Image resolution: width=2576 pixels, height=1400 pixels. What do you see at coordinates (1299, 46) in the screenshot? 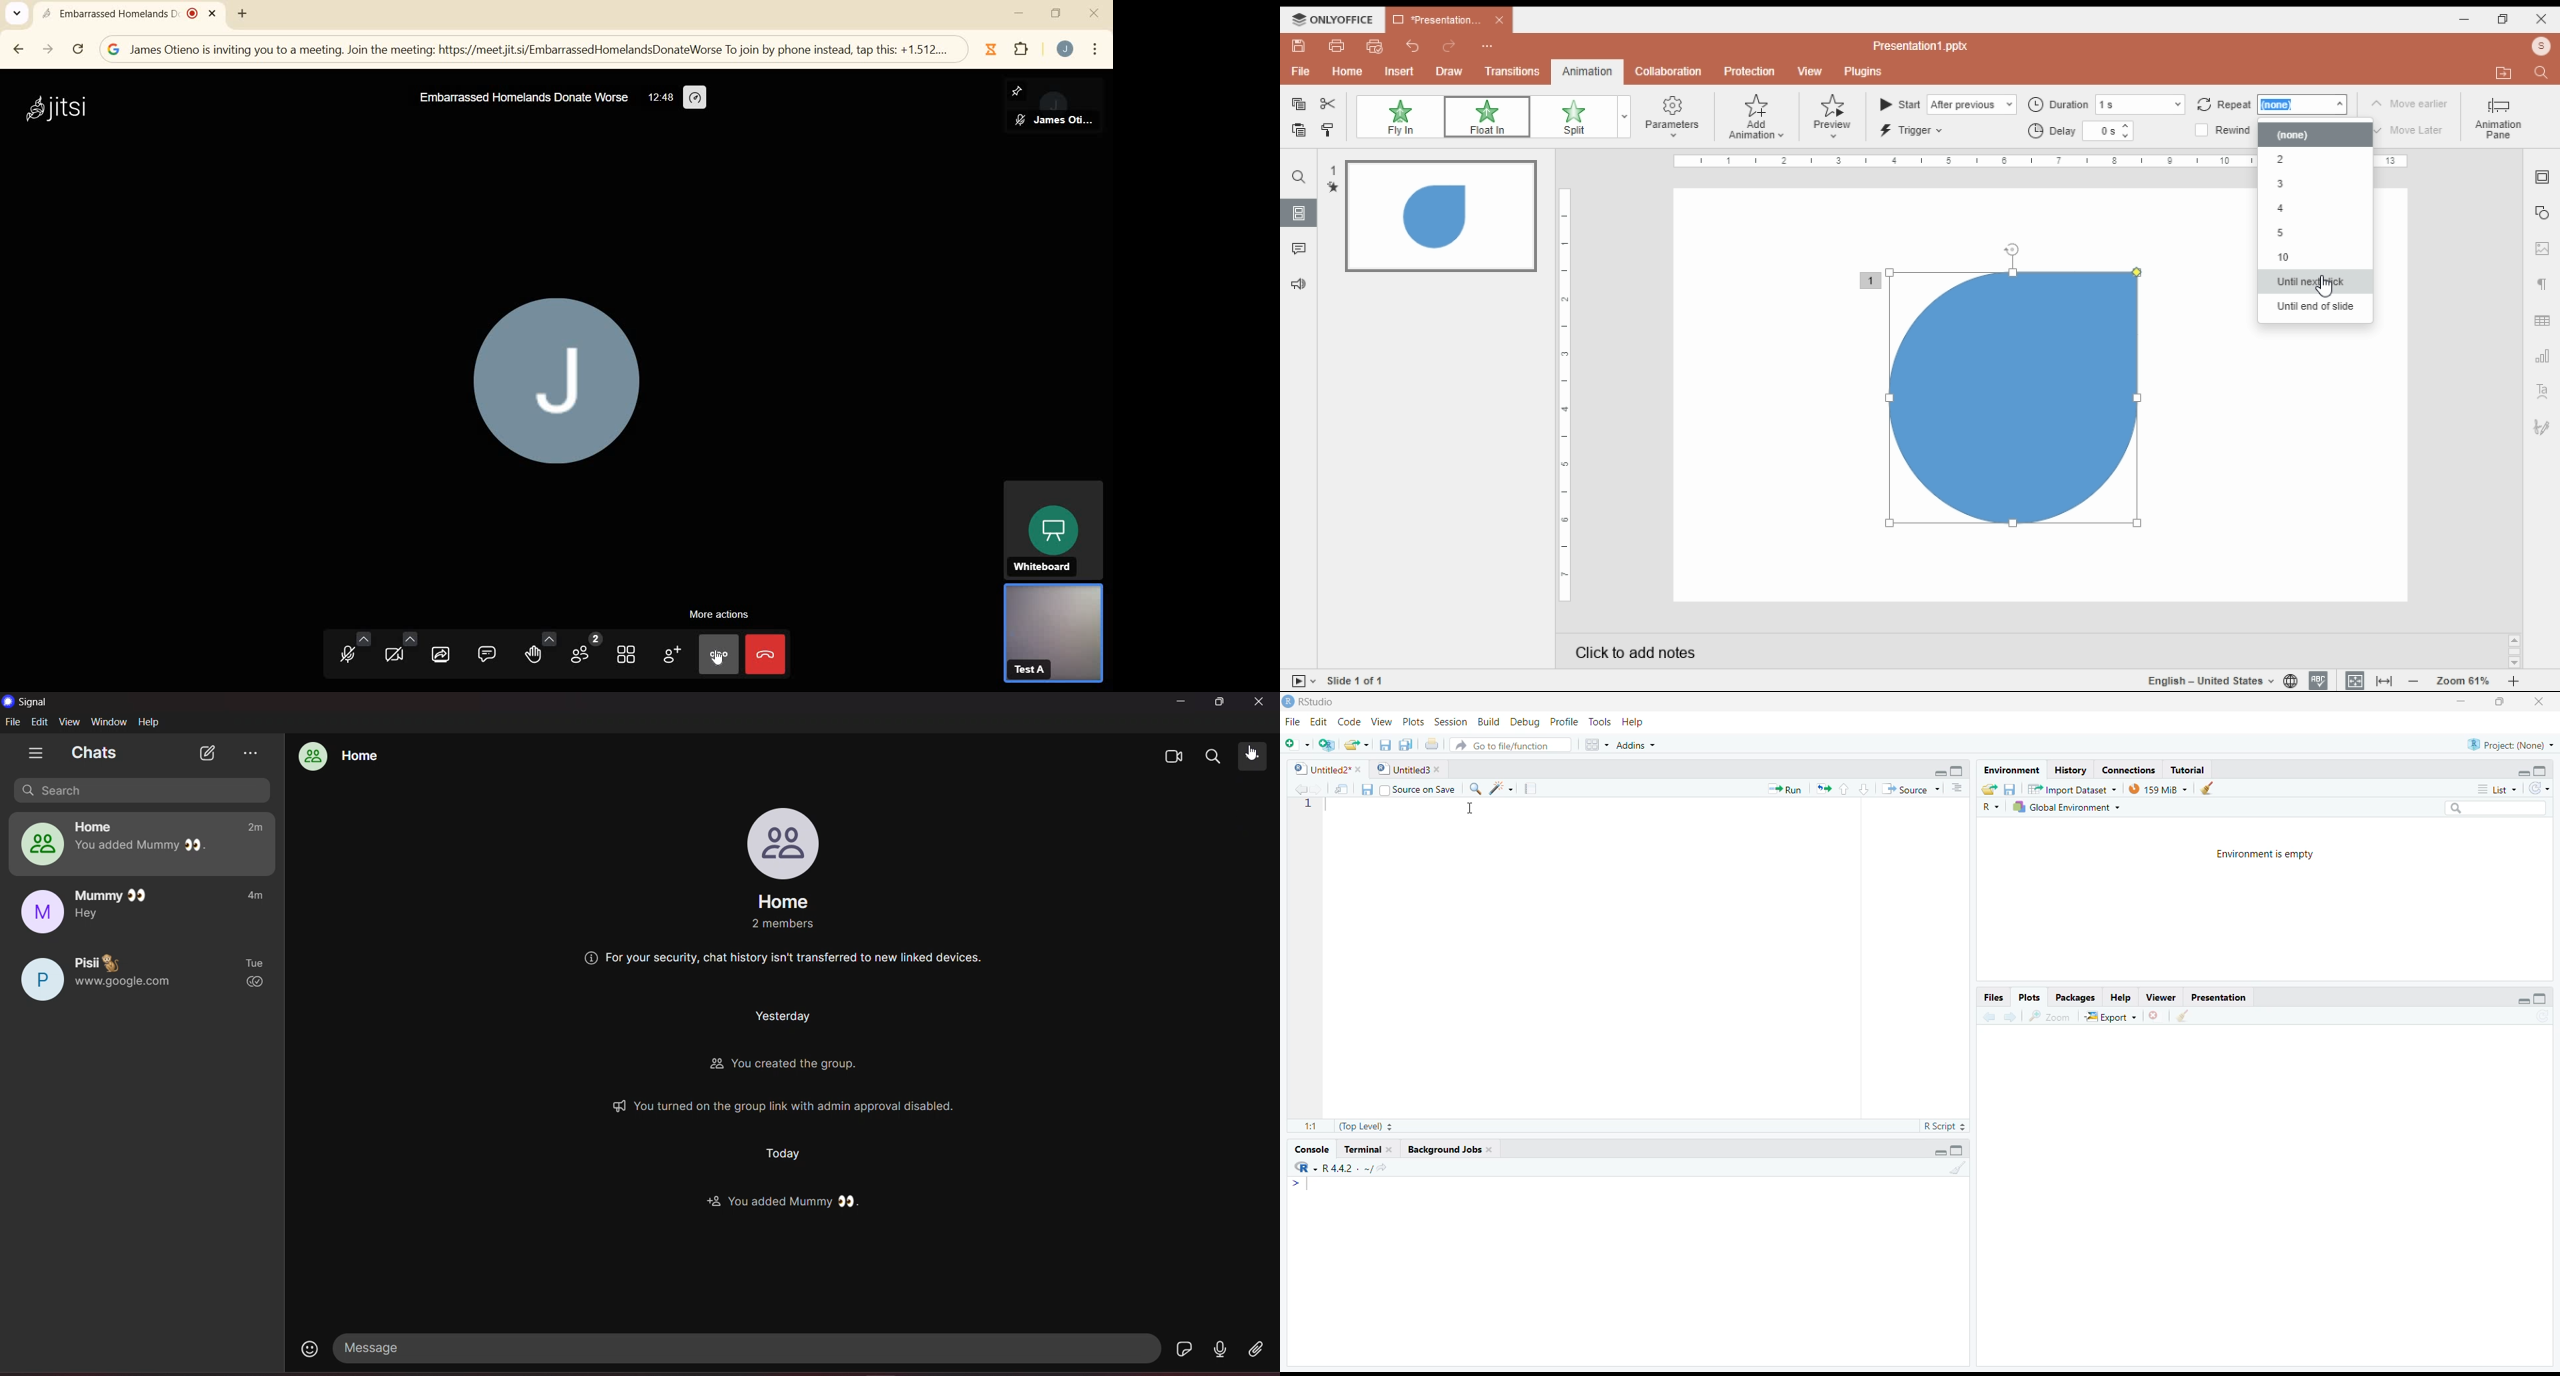
I see `save` at bounding box center [1299, 46].